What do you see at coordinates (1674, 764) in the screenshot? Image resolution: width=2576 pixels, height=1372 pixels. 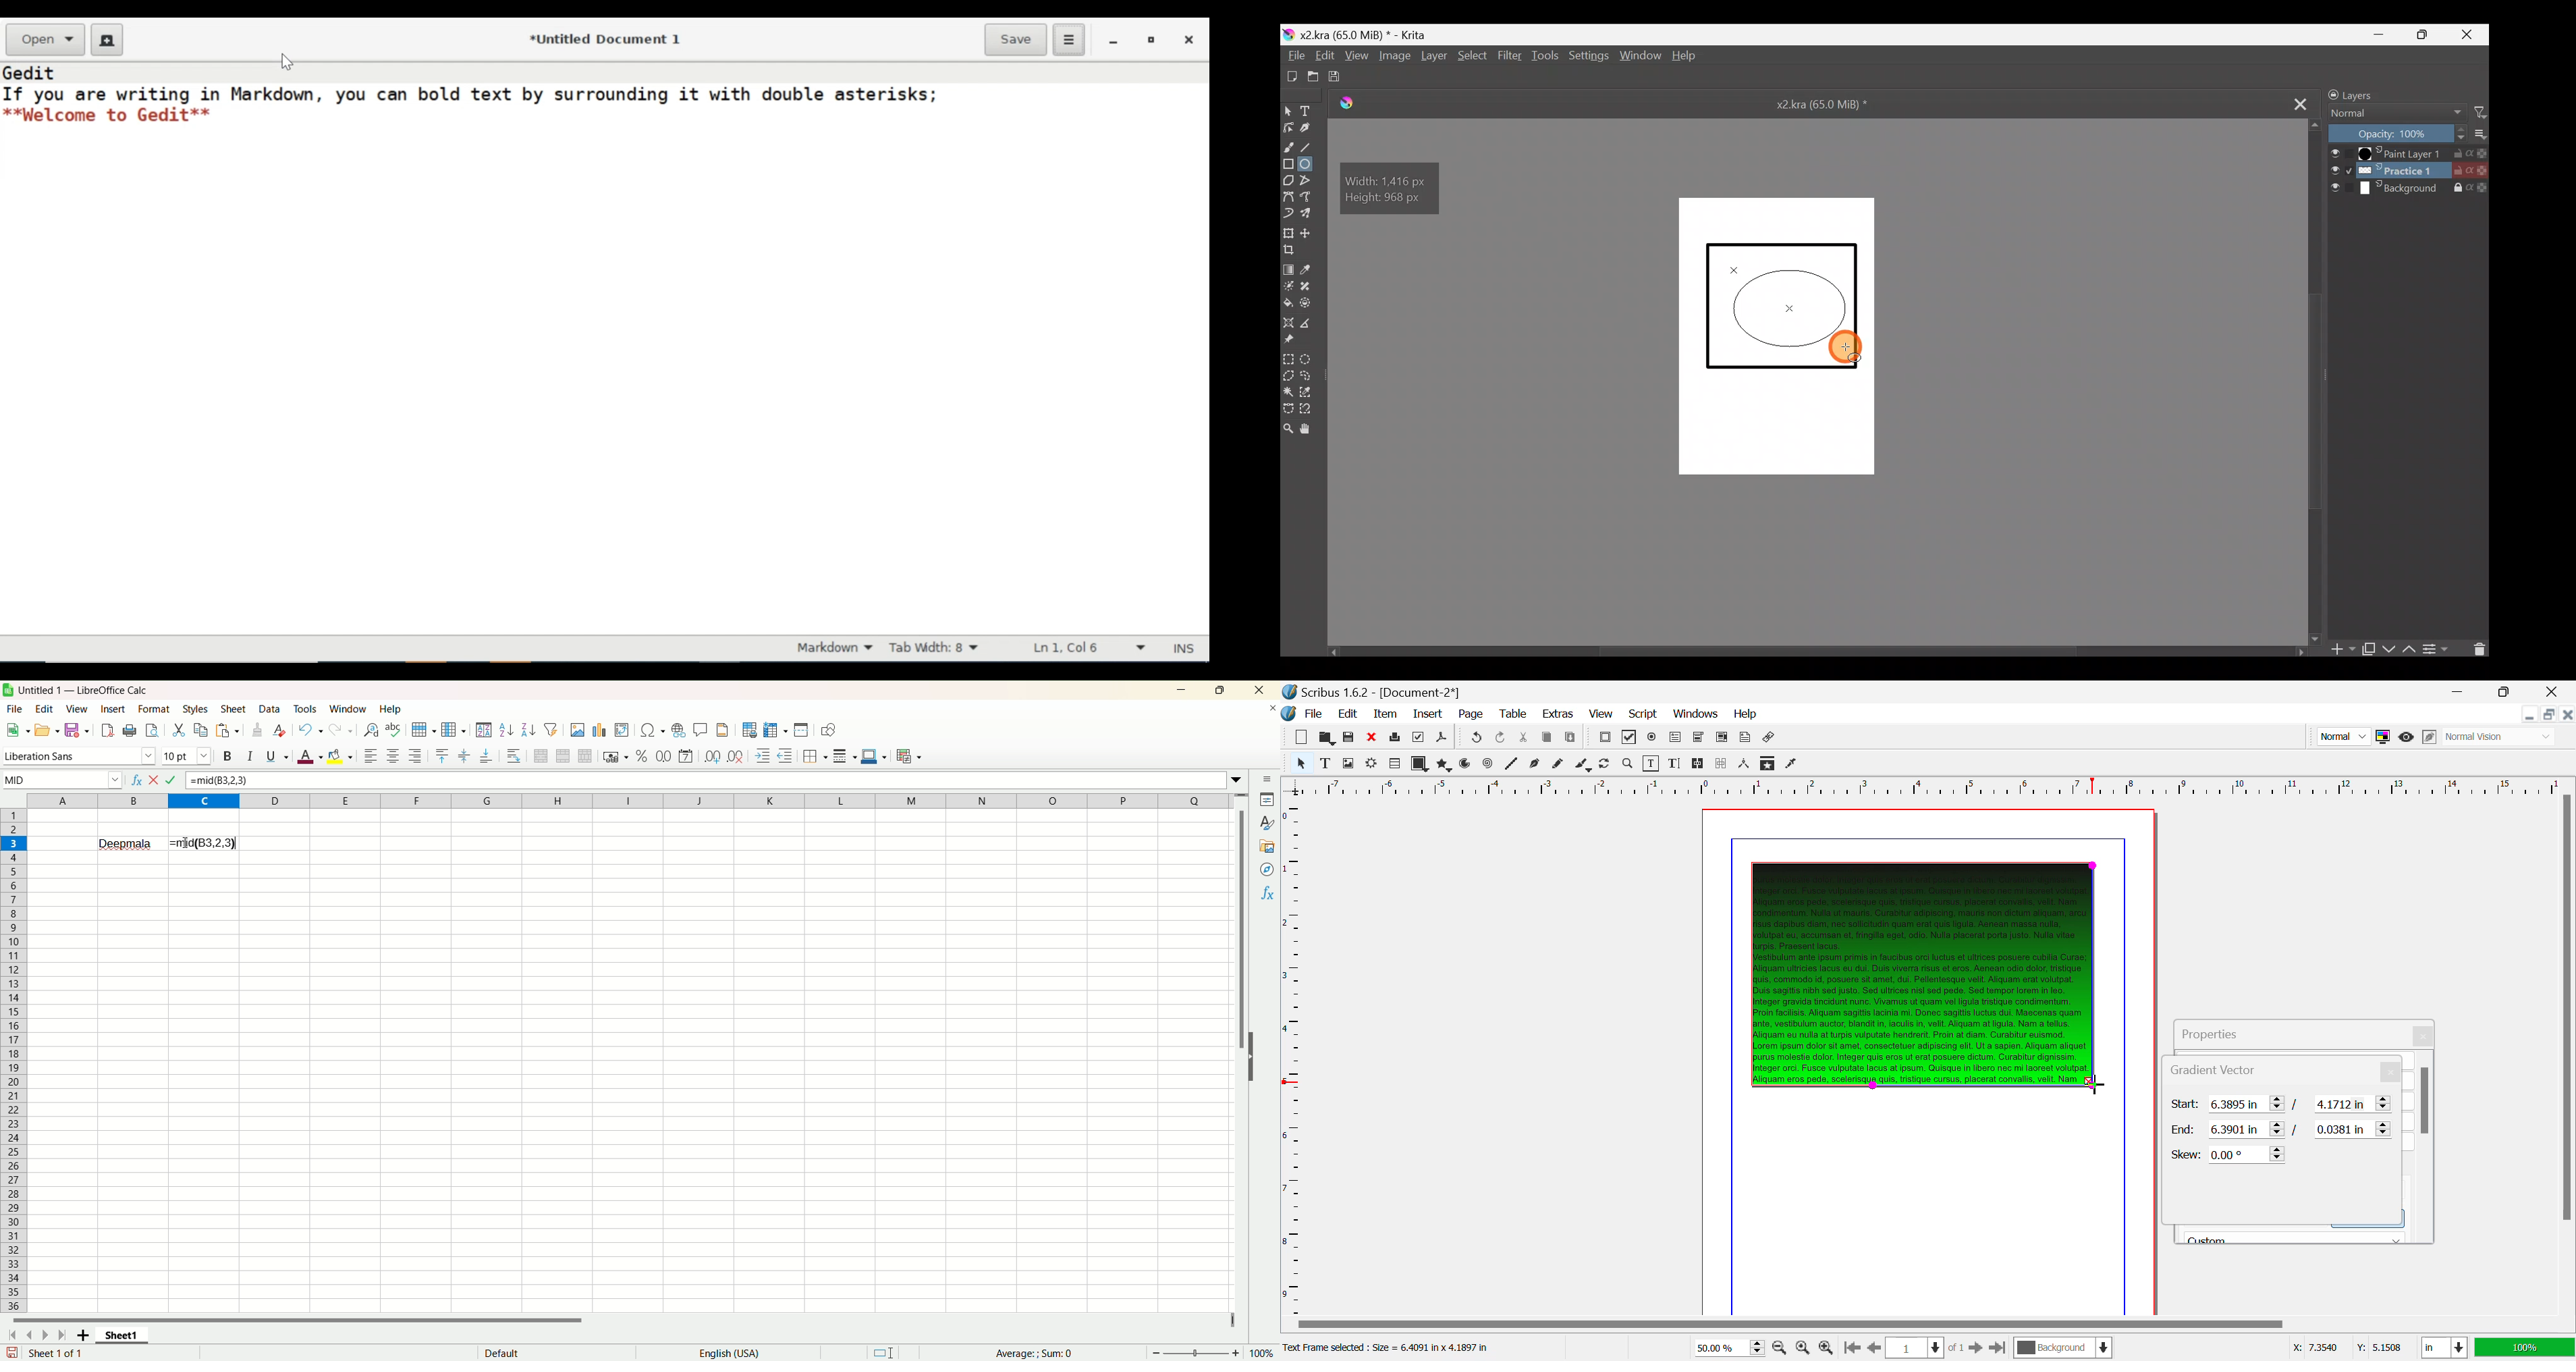 I see `Edit Text with Story Editor` at bounding box center [1674, 764].